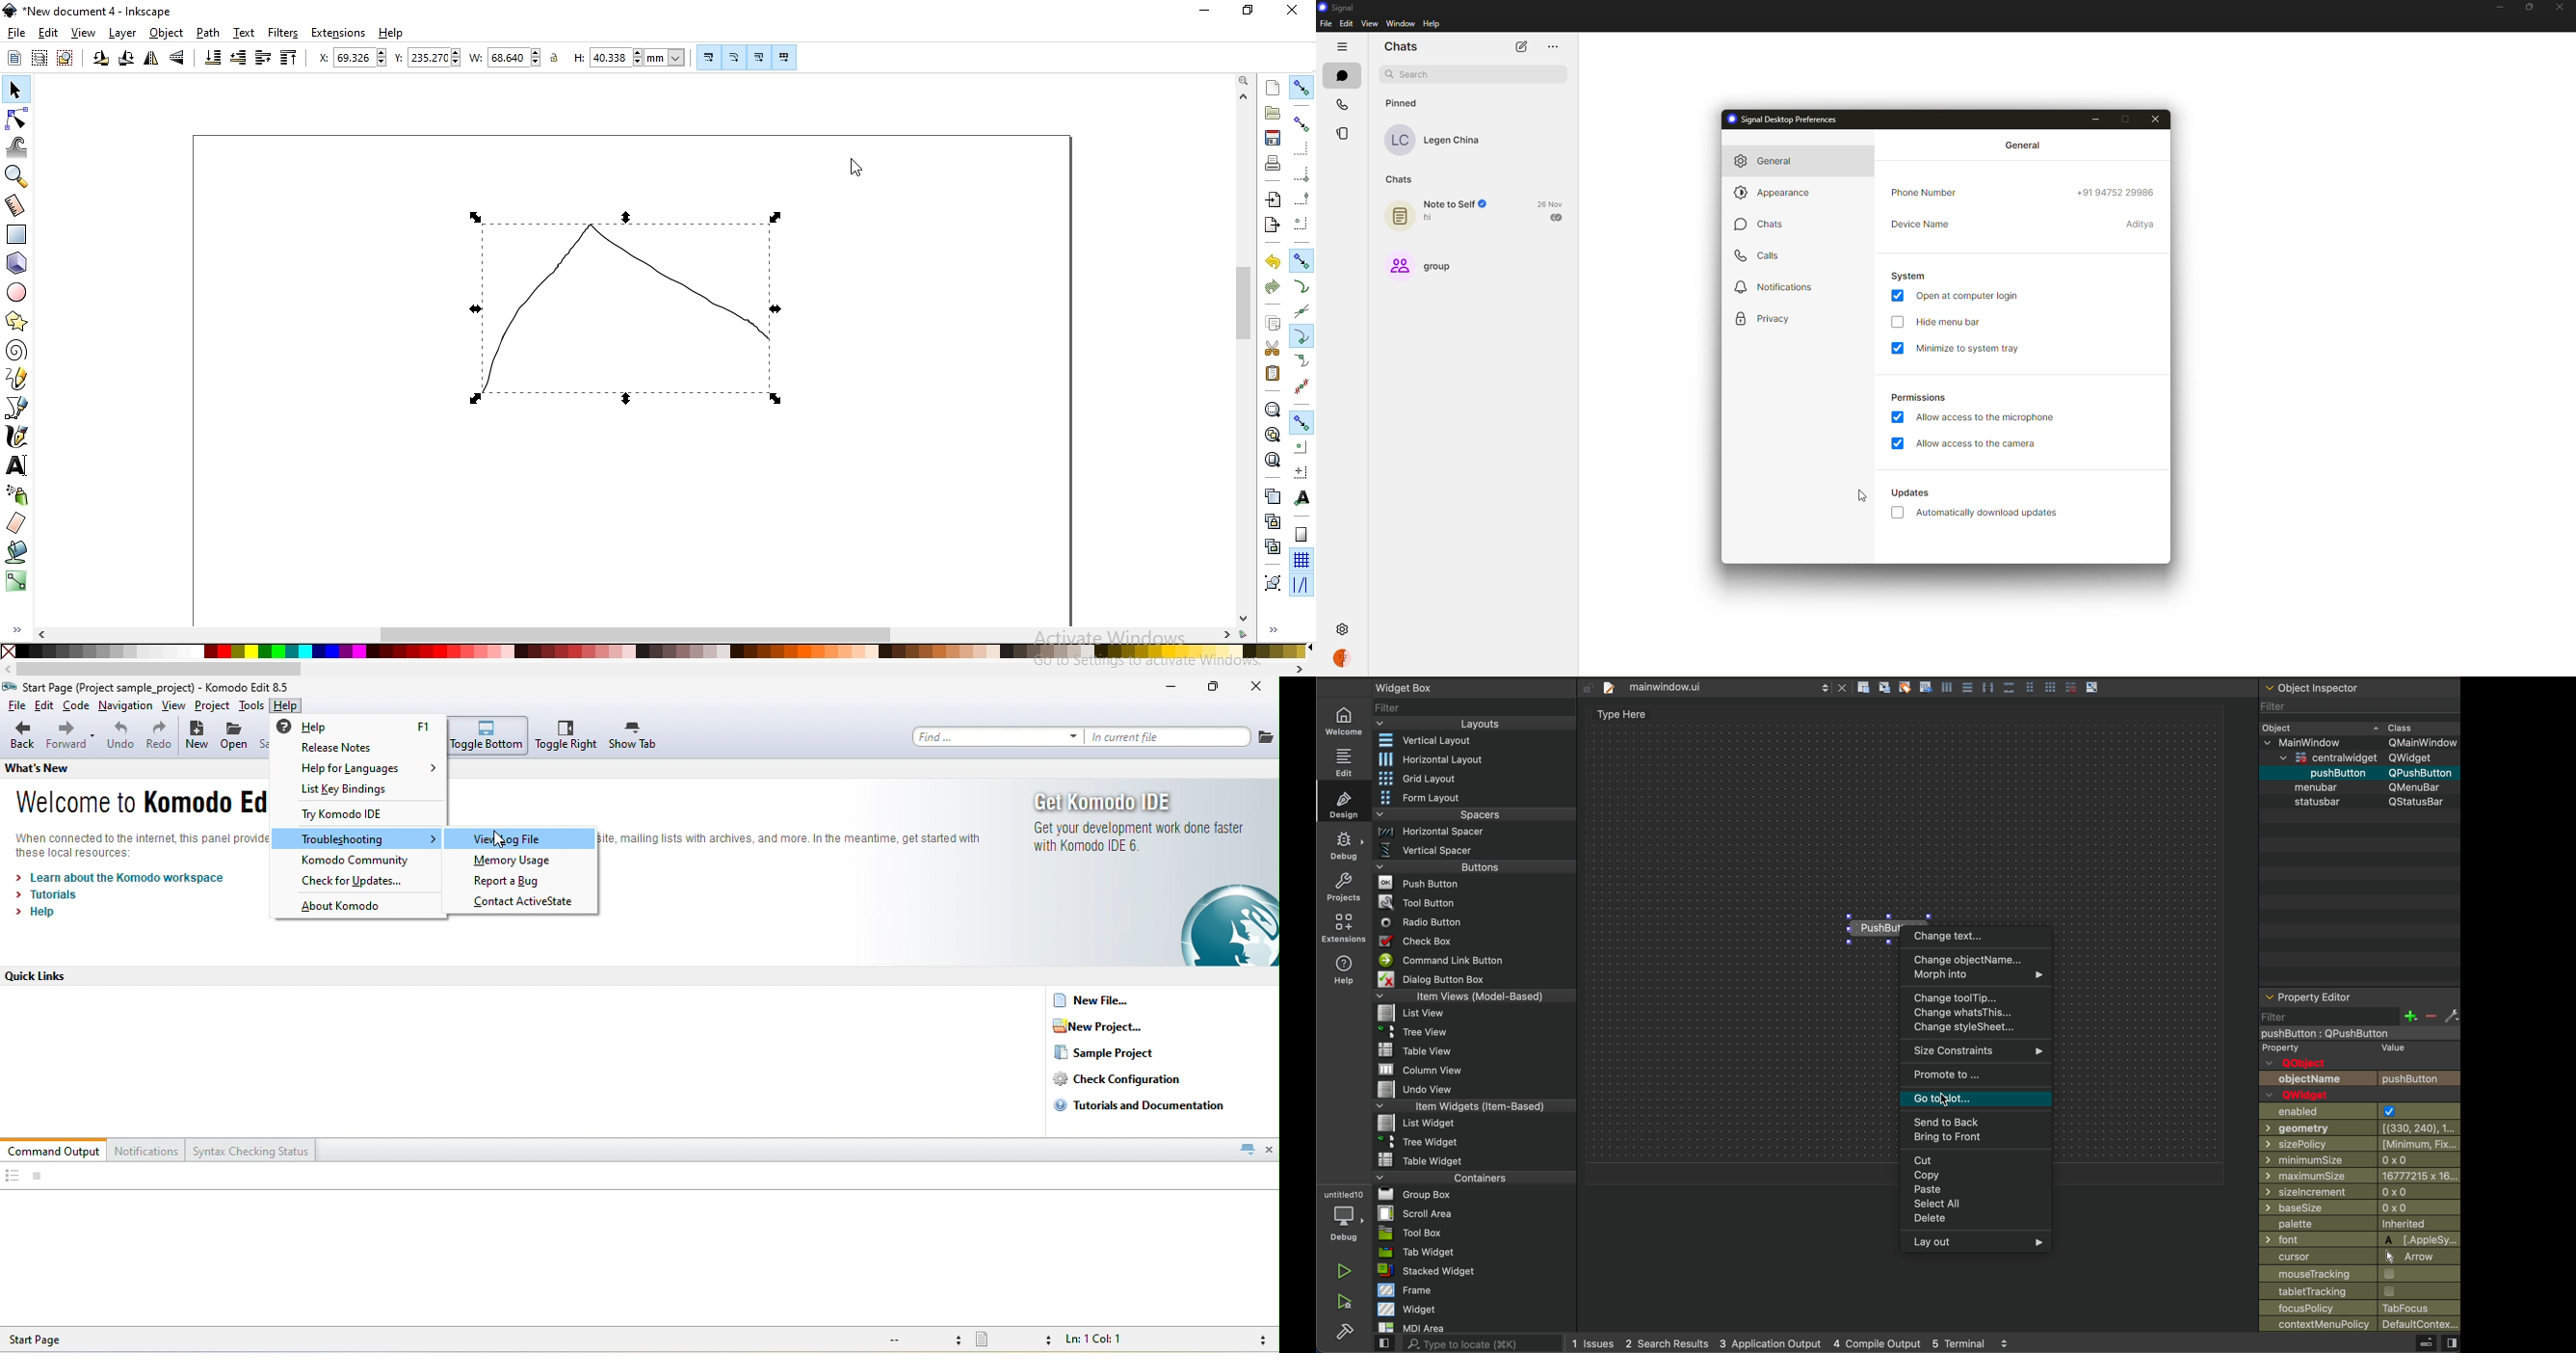 The height and width of the screenshot is (1372, 2576). What do you see at coordinates (1949, 323) in the screenshot?
I see `hide menu bar` at bounding box center [1949, 323].